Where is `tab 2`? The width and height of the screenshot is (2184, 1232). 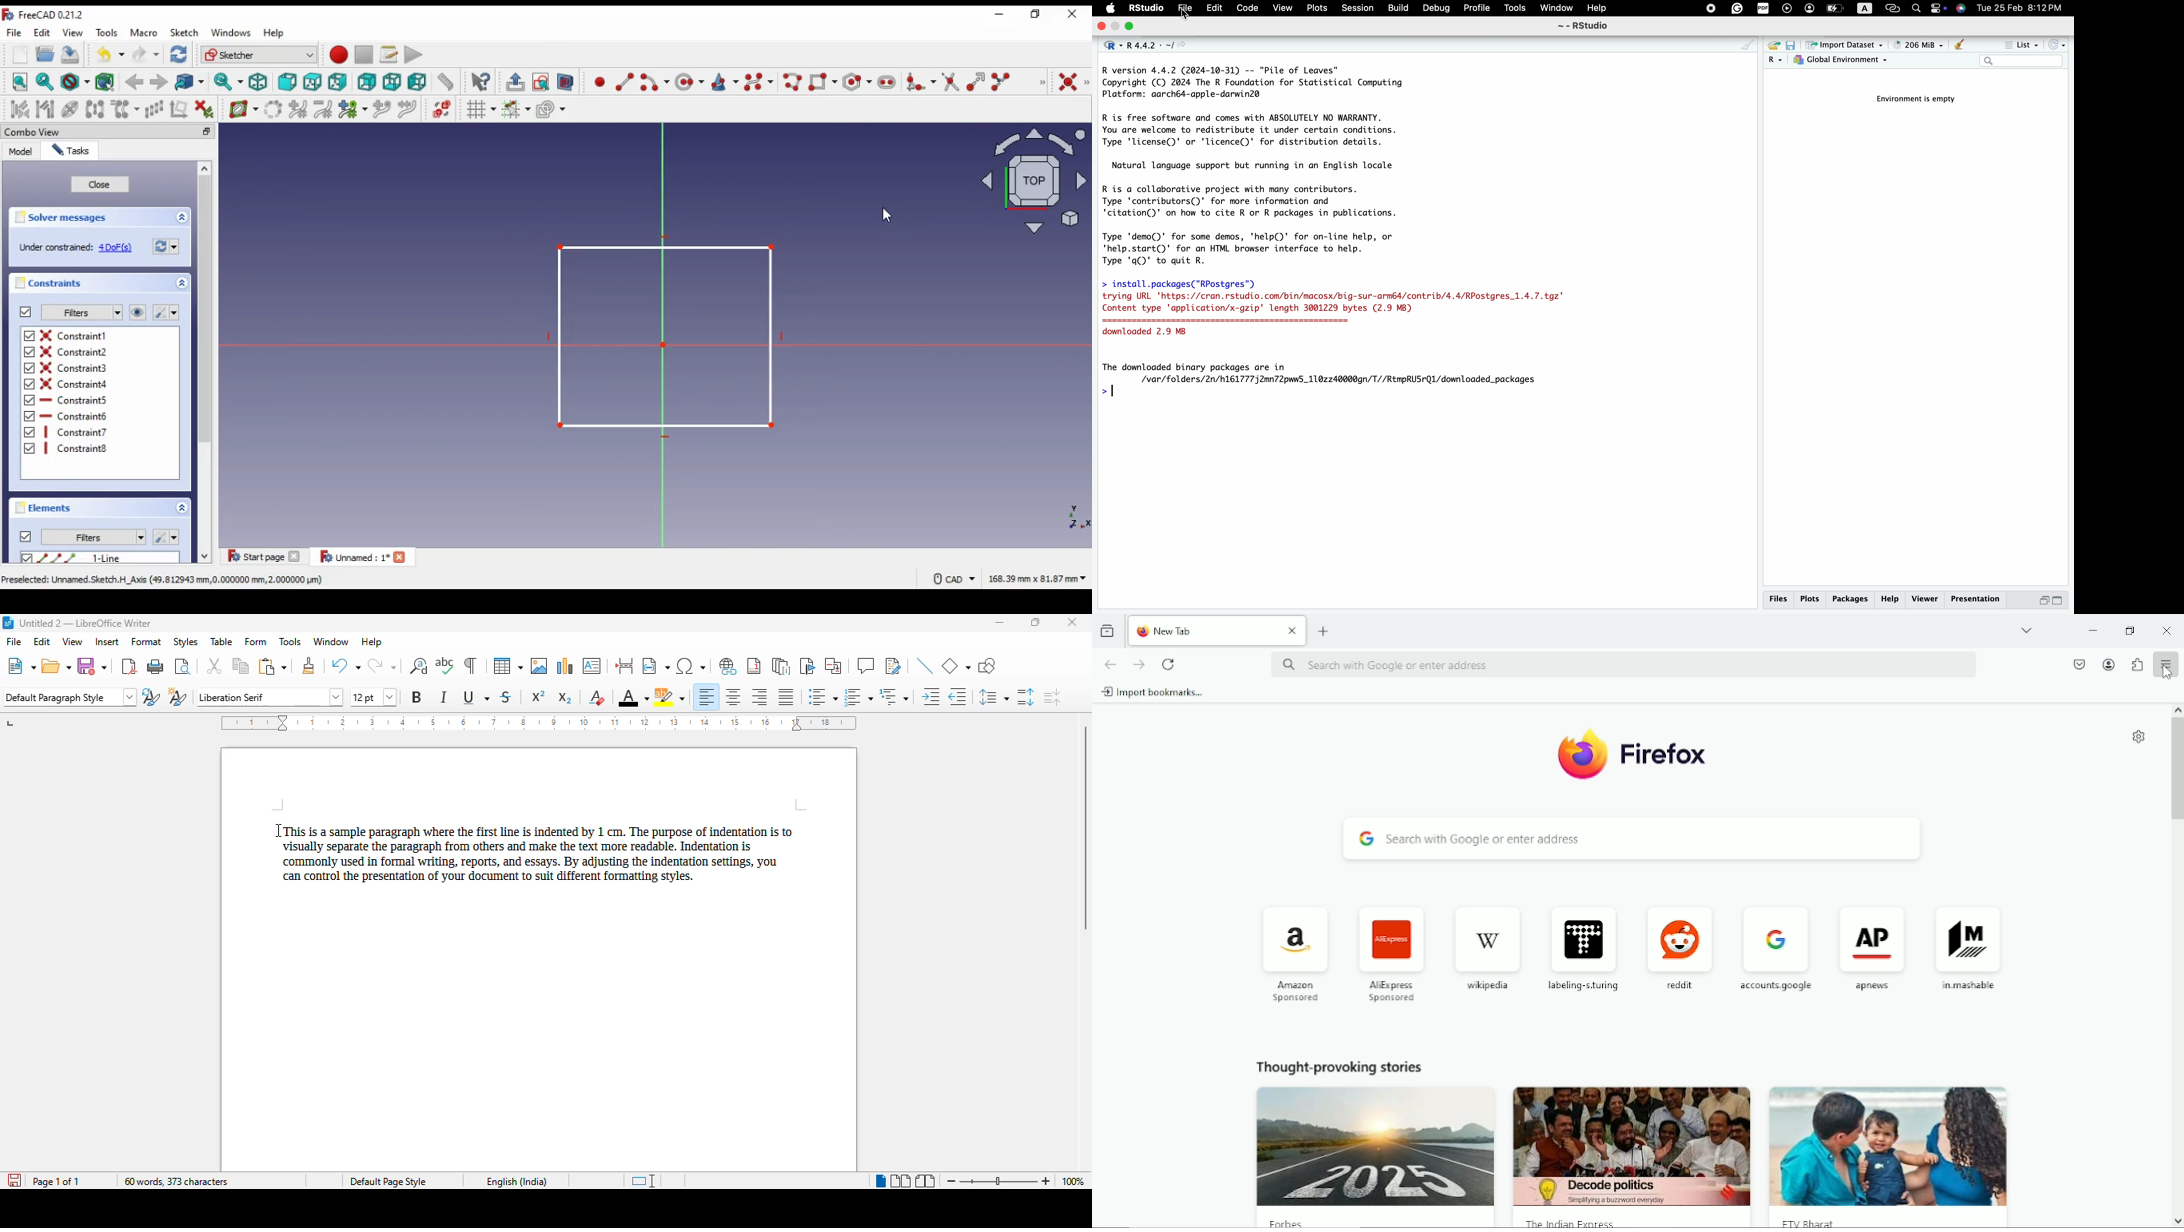 tab 2 is located at coordinates (363, 557).